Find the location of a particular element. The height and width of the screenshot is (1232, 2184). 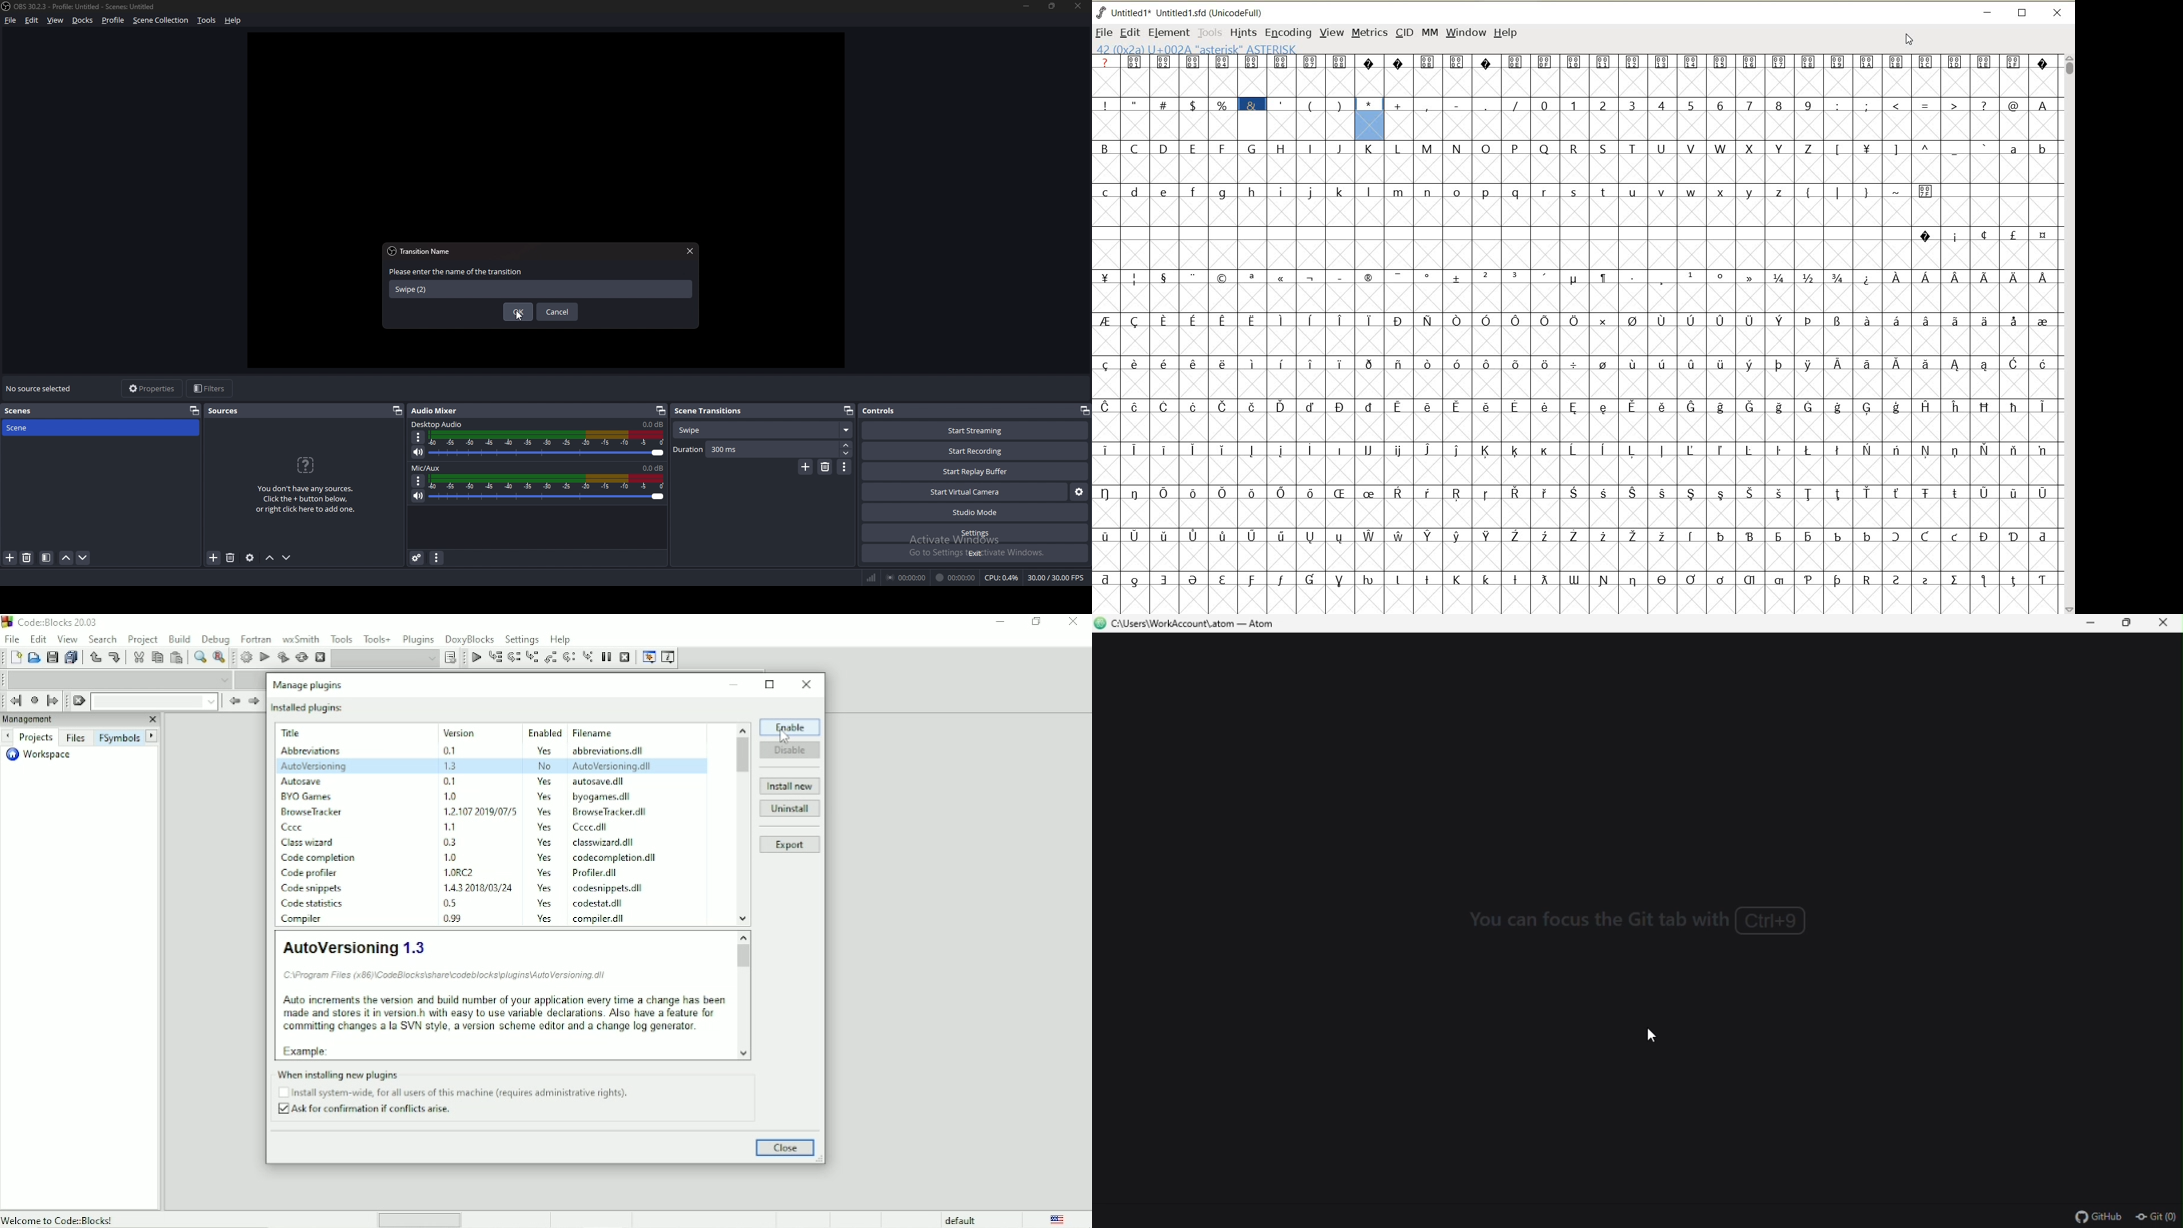

Plugins is located at coordinates (419, 639).